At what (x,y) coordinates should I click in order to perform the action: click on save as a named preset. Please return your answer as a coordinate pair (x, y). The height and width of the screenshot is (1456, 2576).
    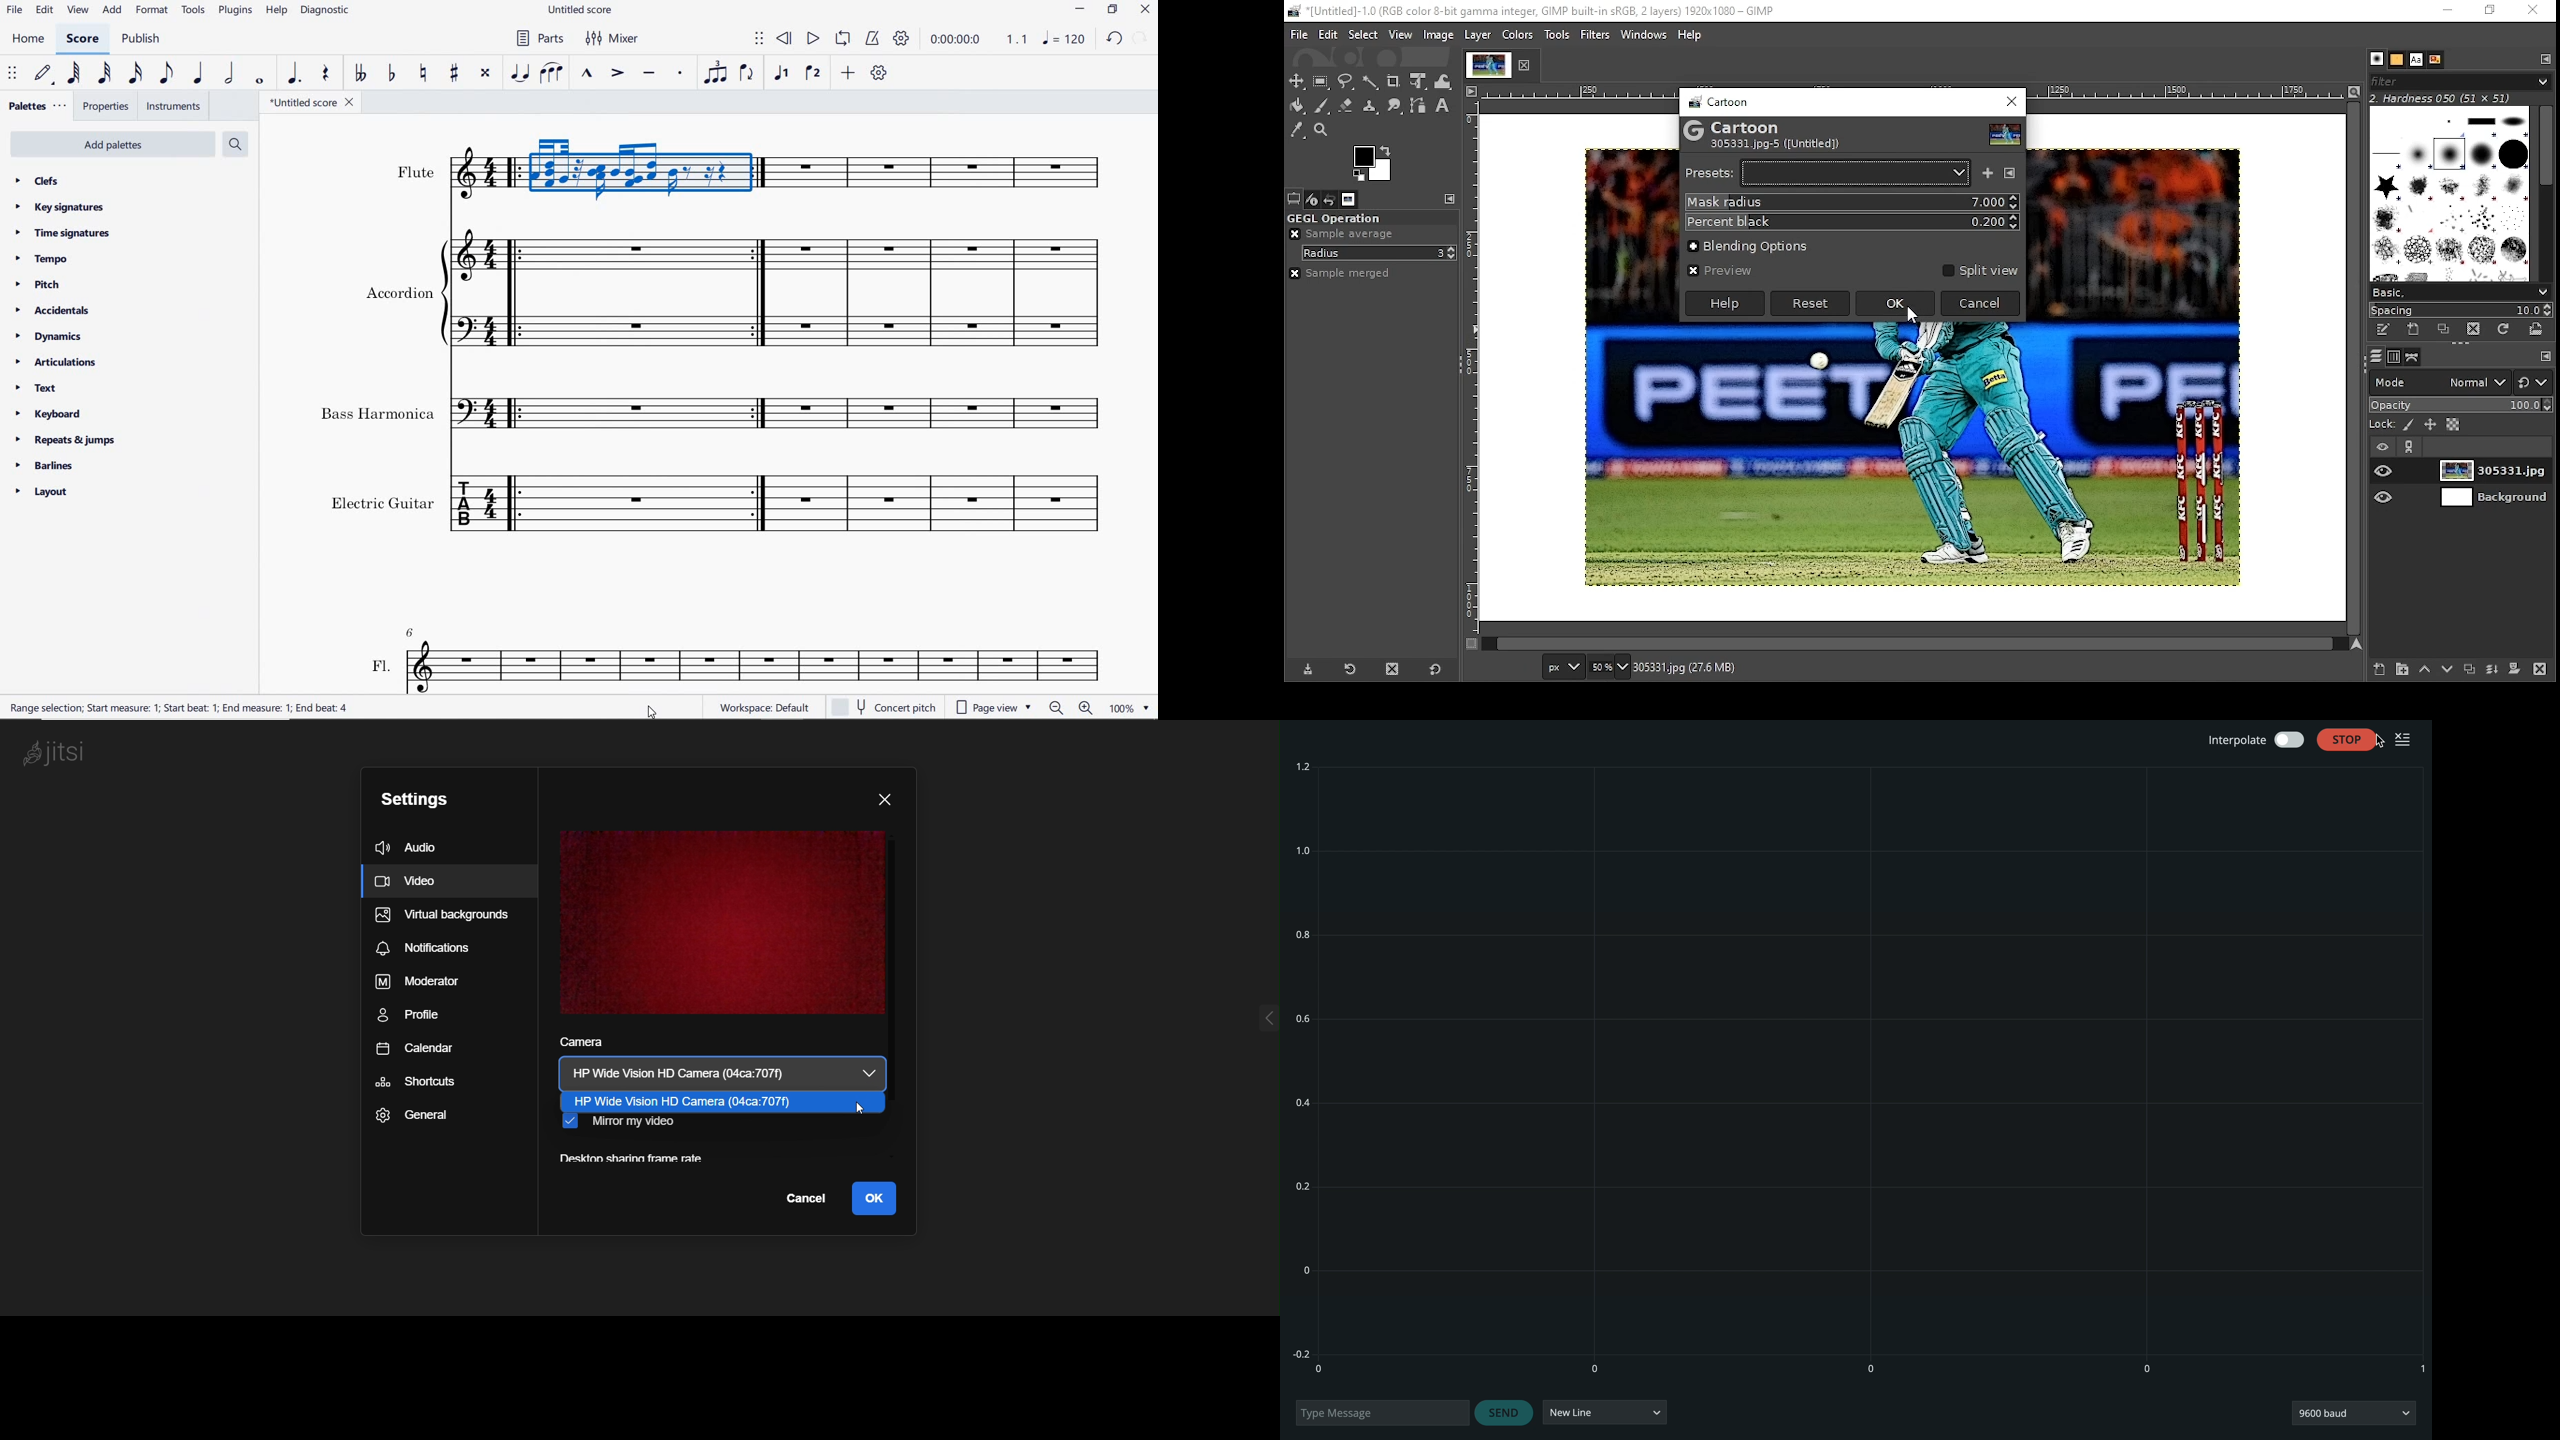
    Looking at the image, I should click on (1987, 173).